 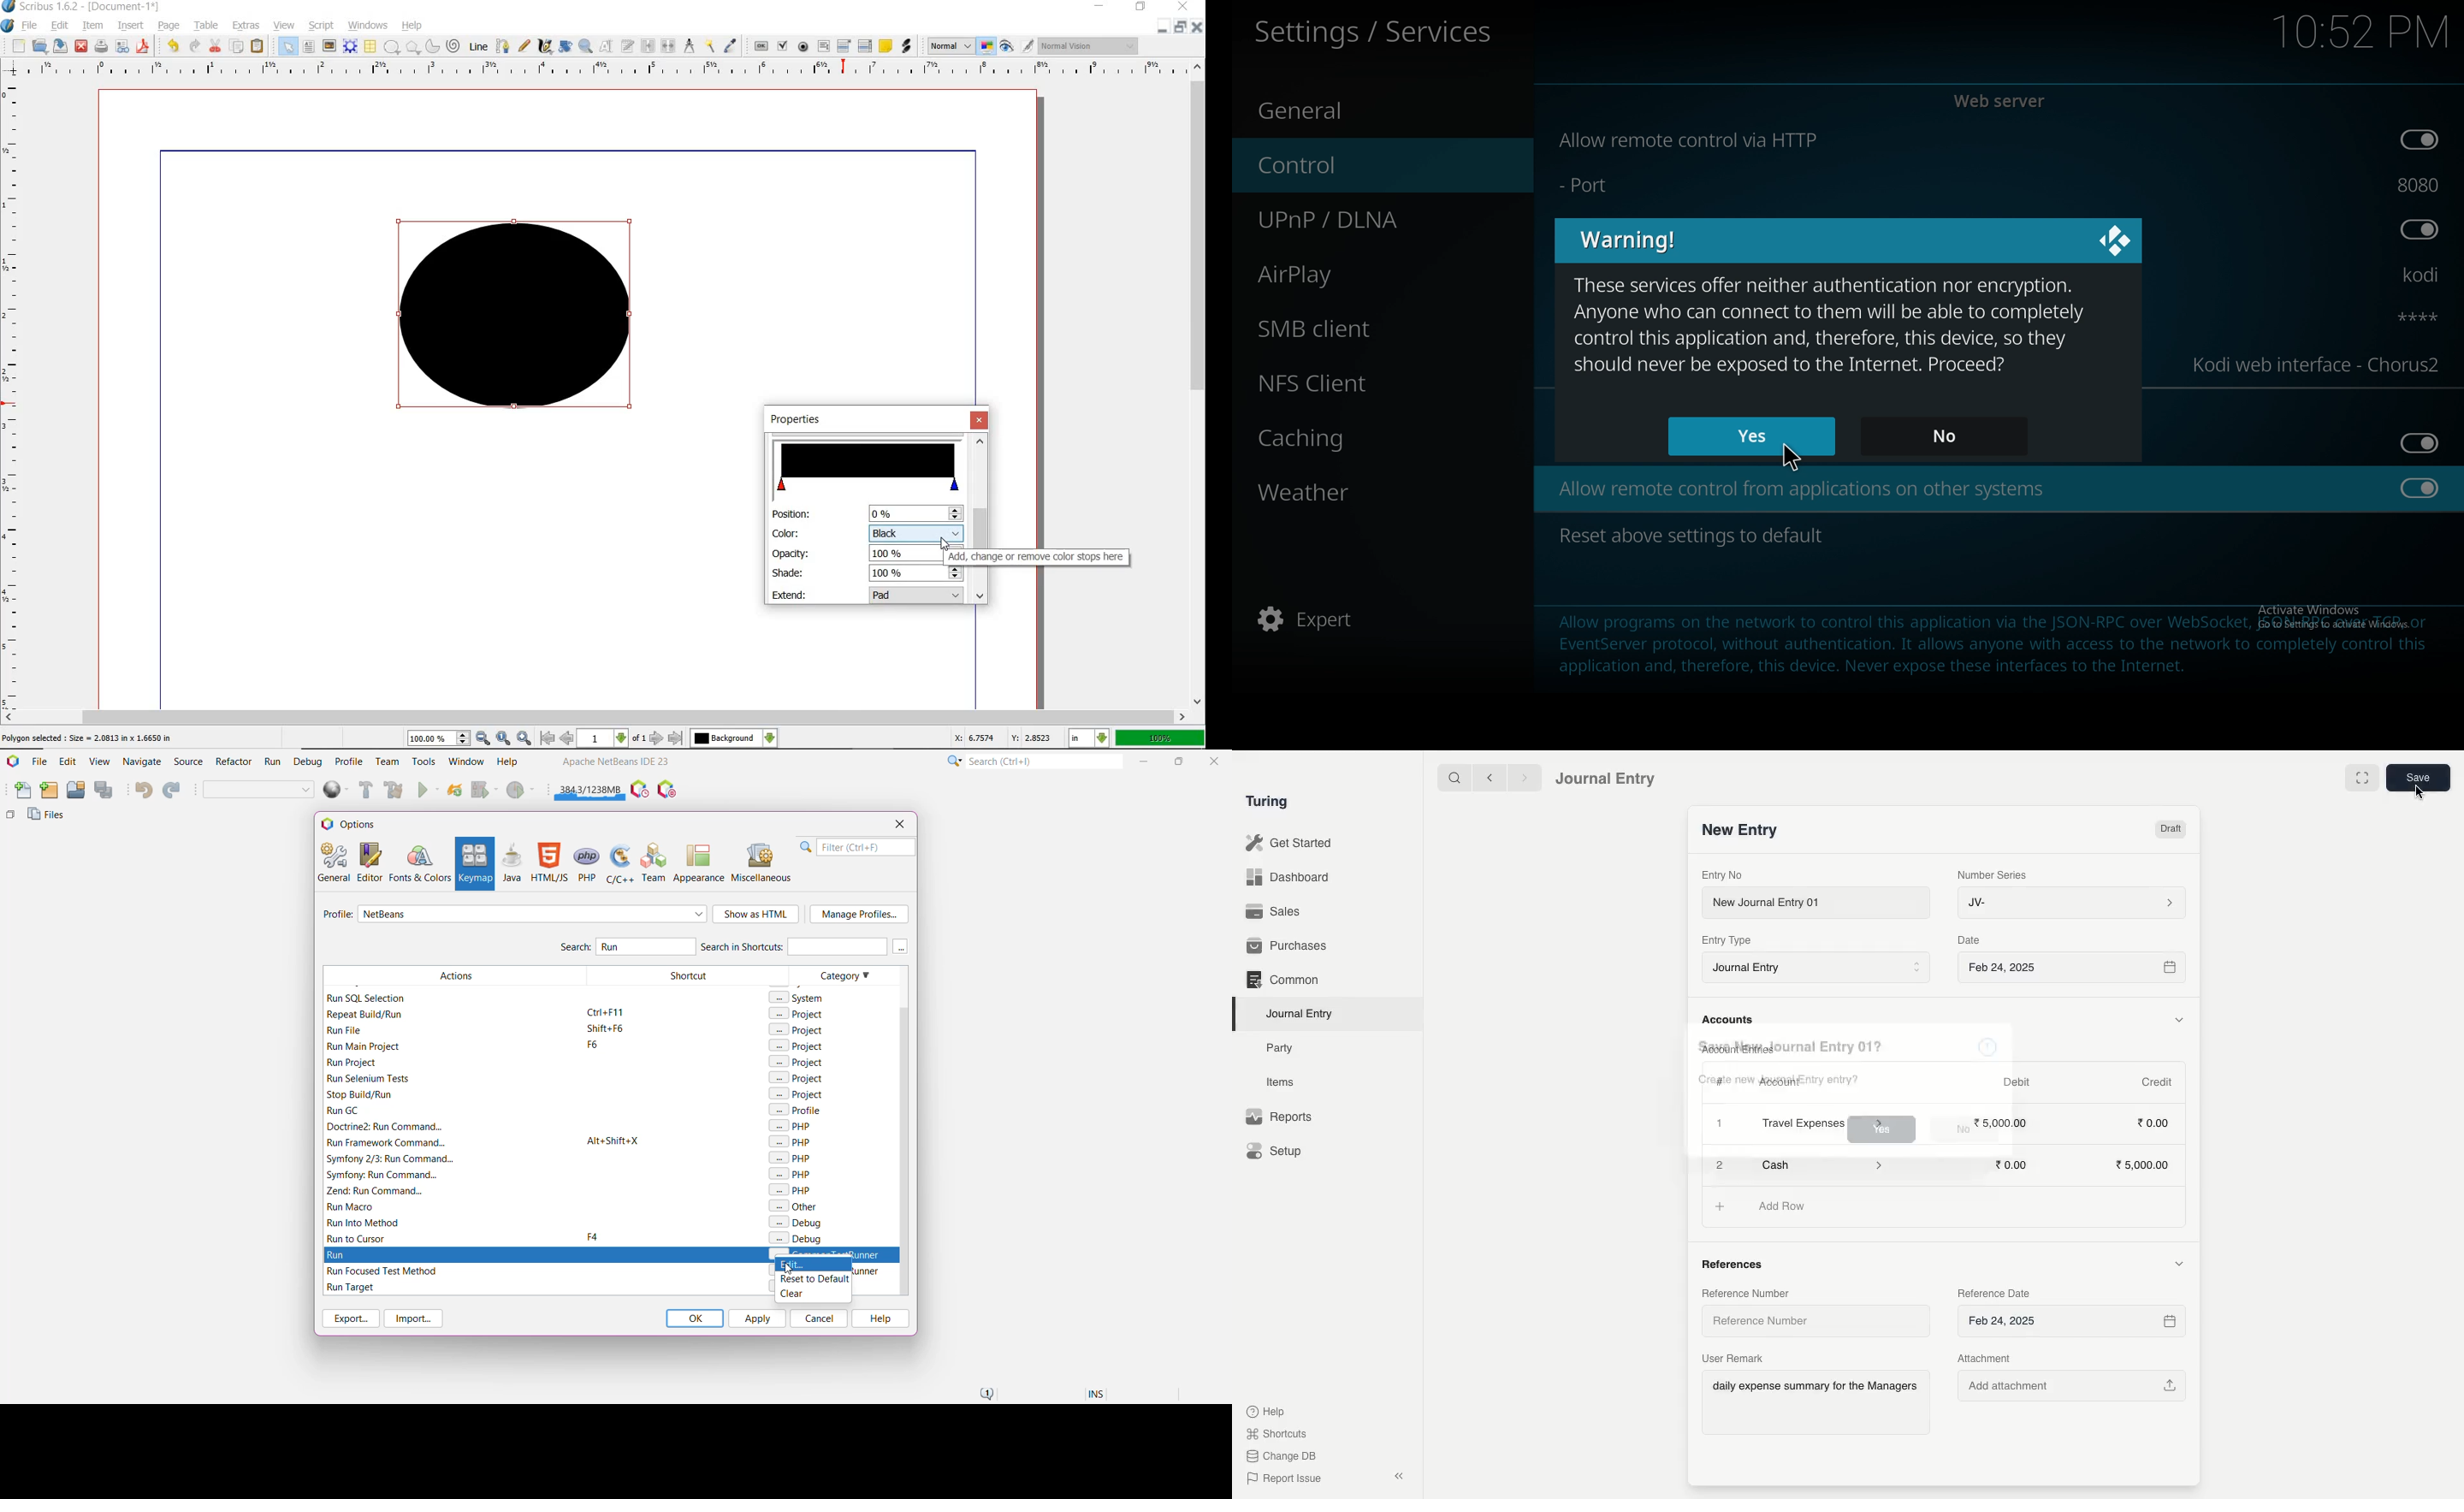 What do you see at coordinates (1783, 1206) in the screenshot?
I see `Add Row` at bounding box center [1783, 1206].